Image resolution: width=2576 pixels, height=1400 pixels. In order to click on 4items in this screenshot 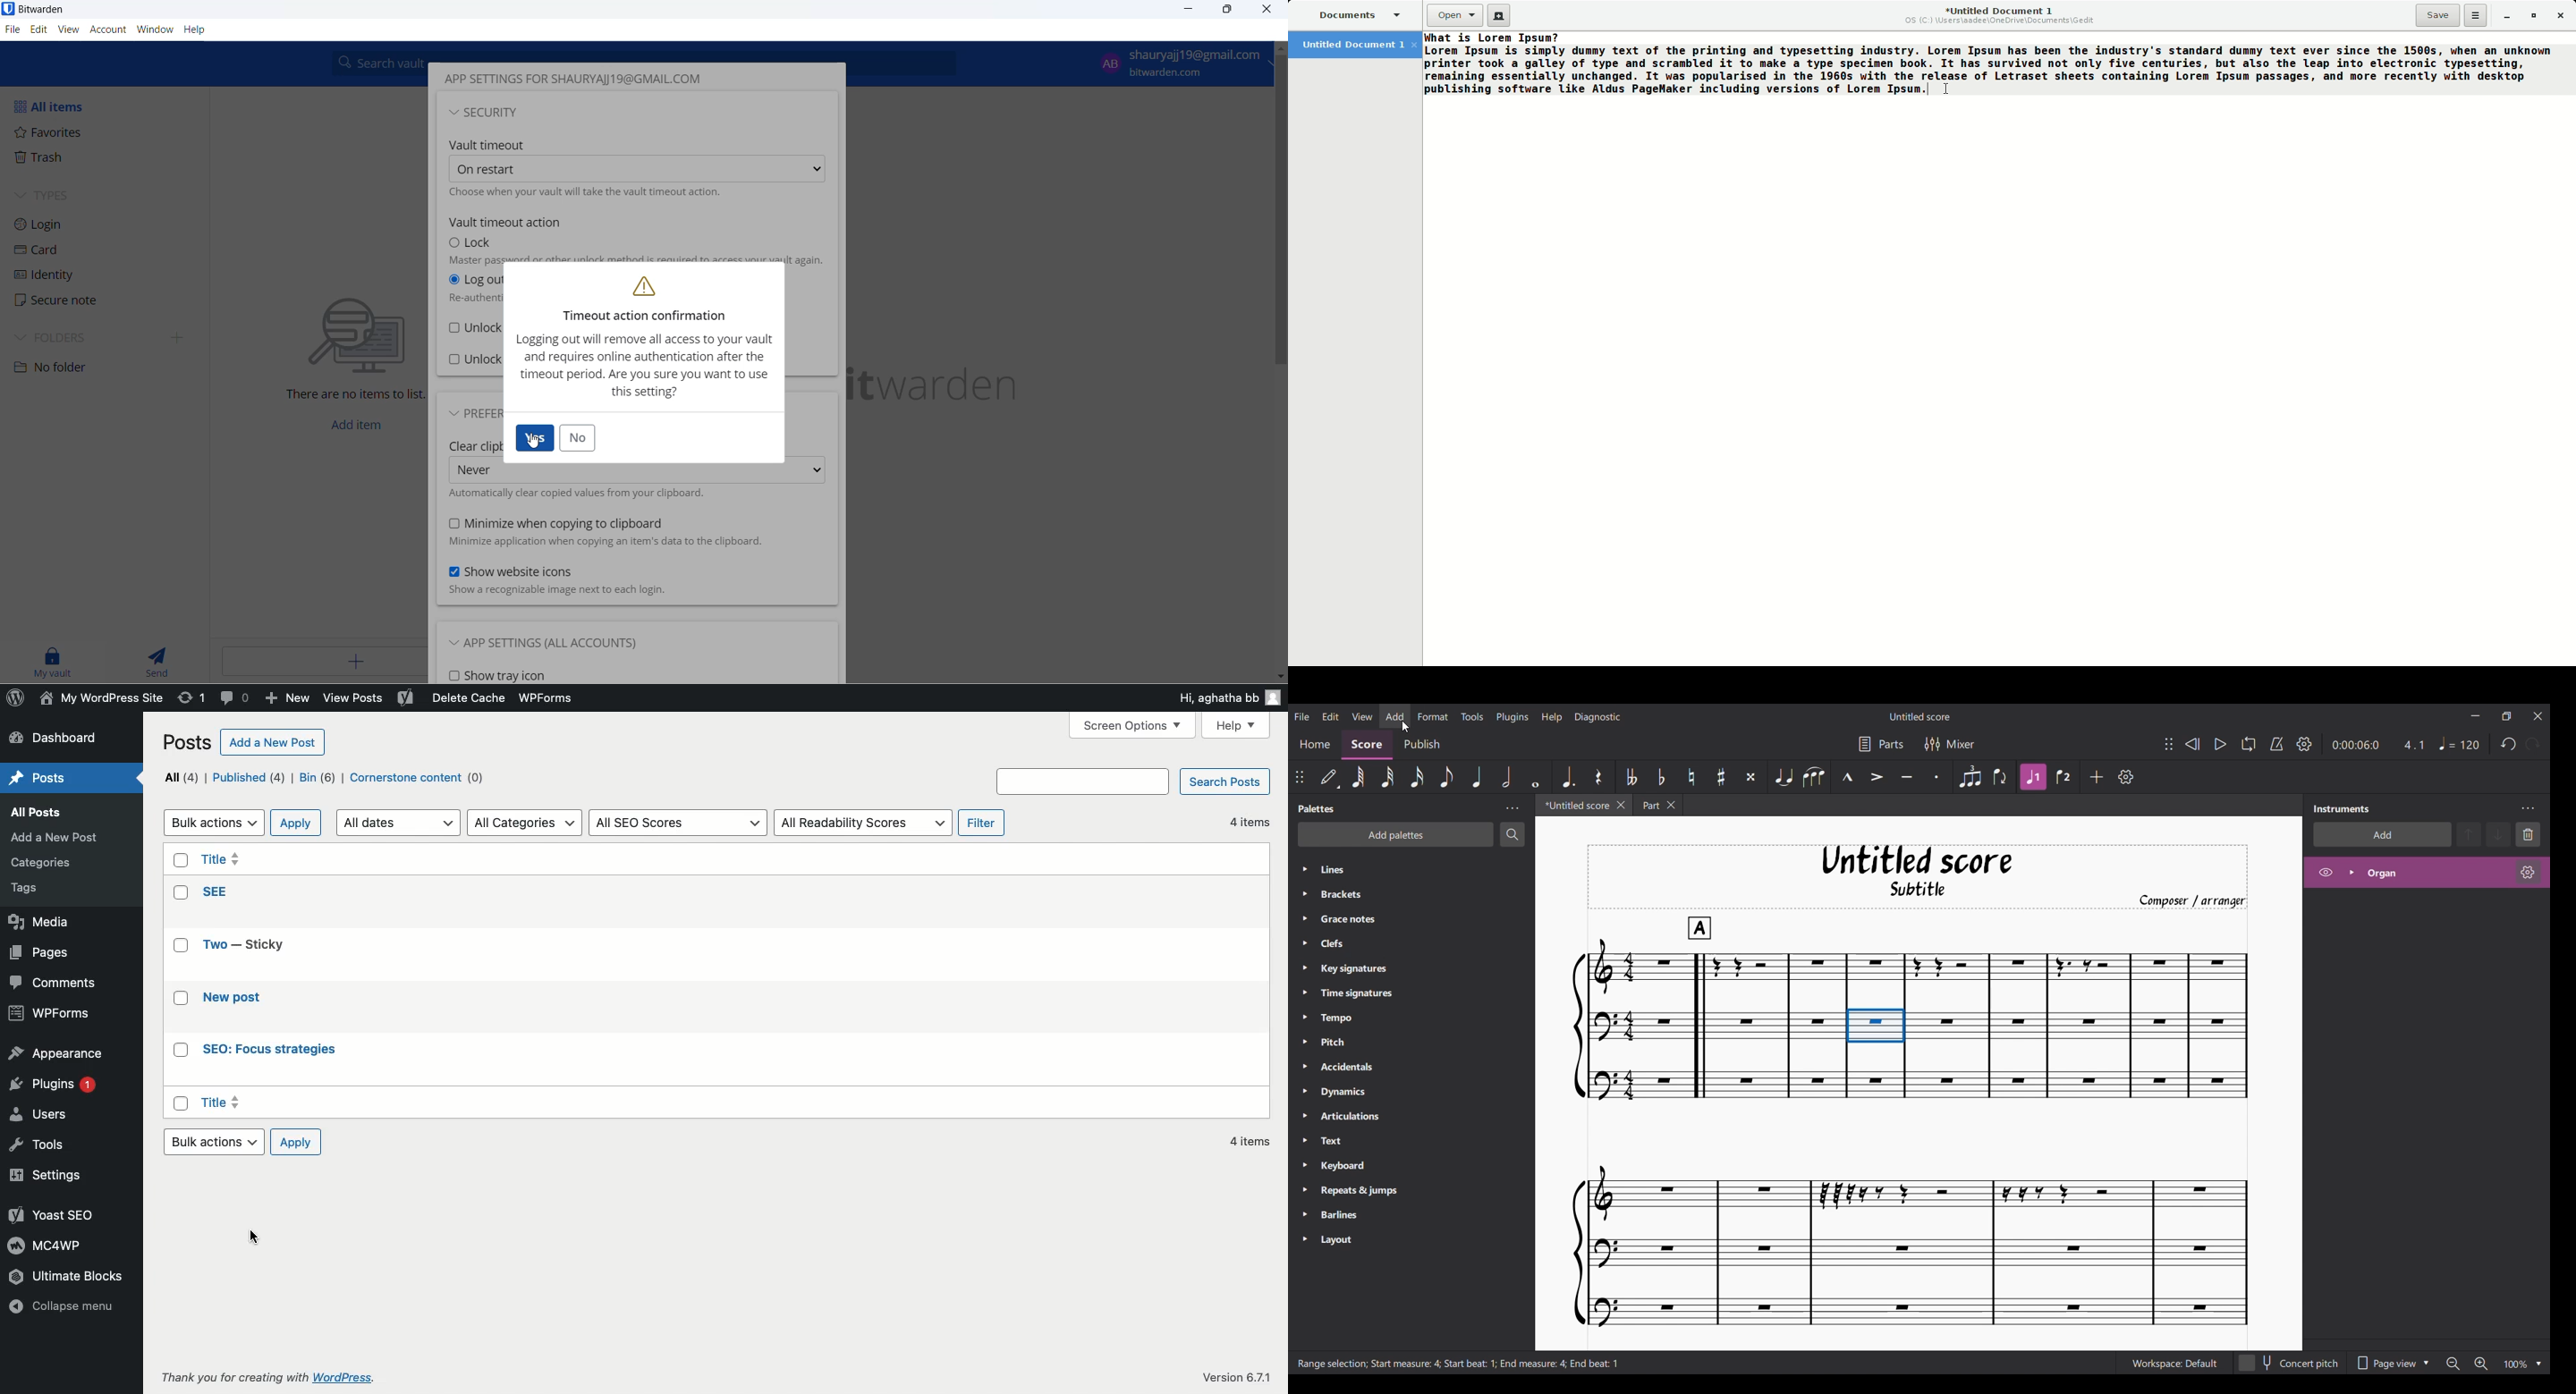, I will do `click(1252, 1141)`.